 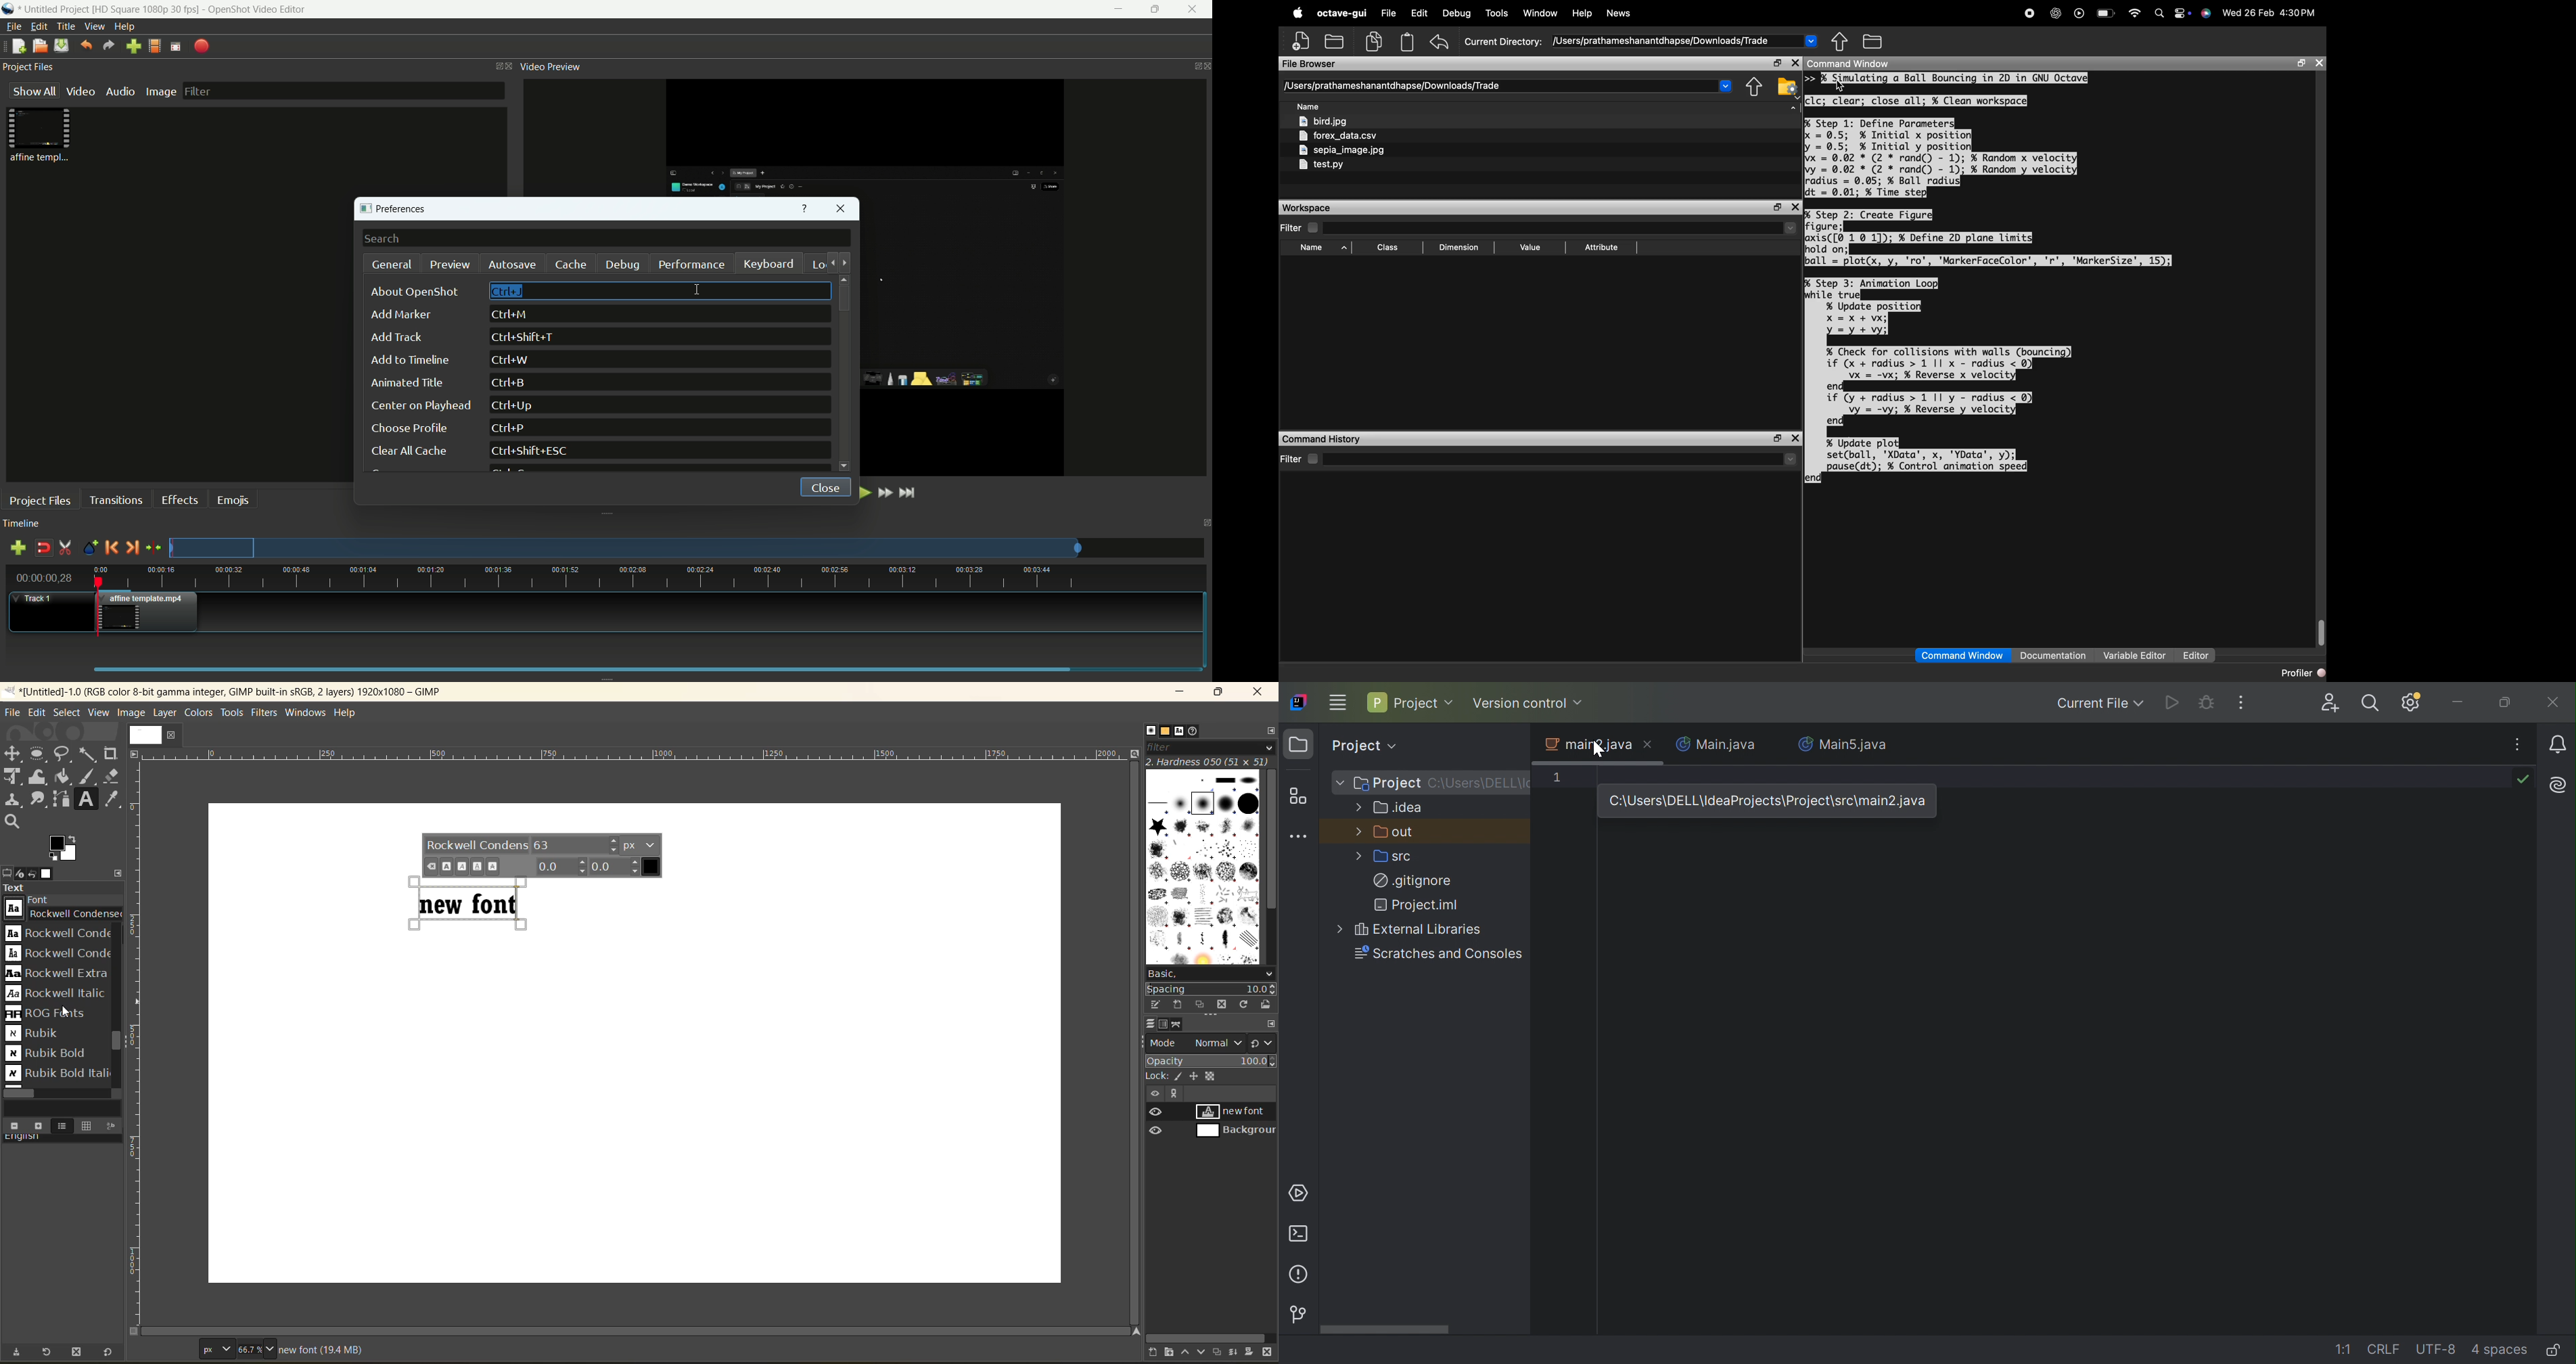 I want to click on create a new layer, so click(x=1159, y=1353).